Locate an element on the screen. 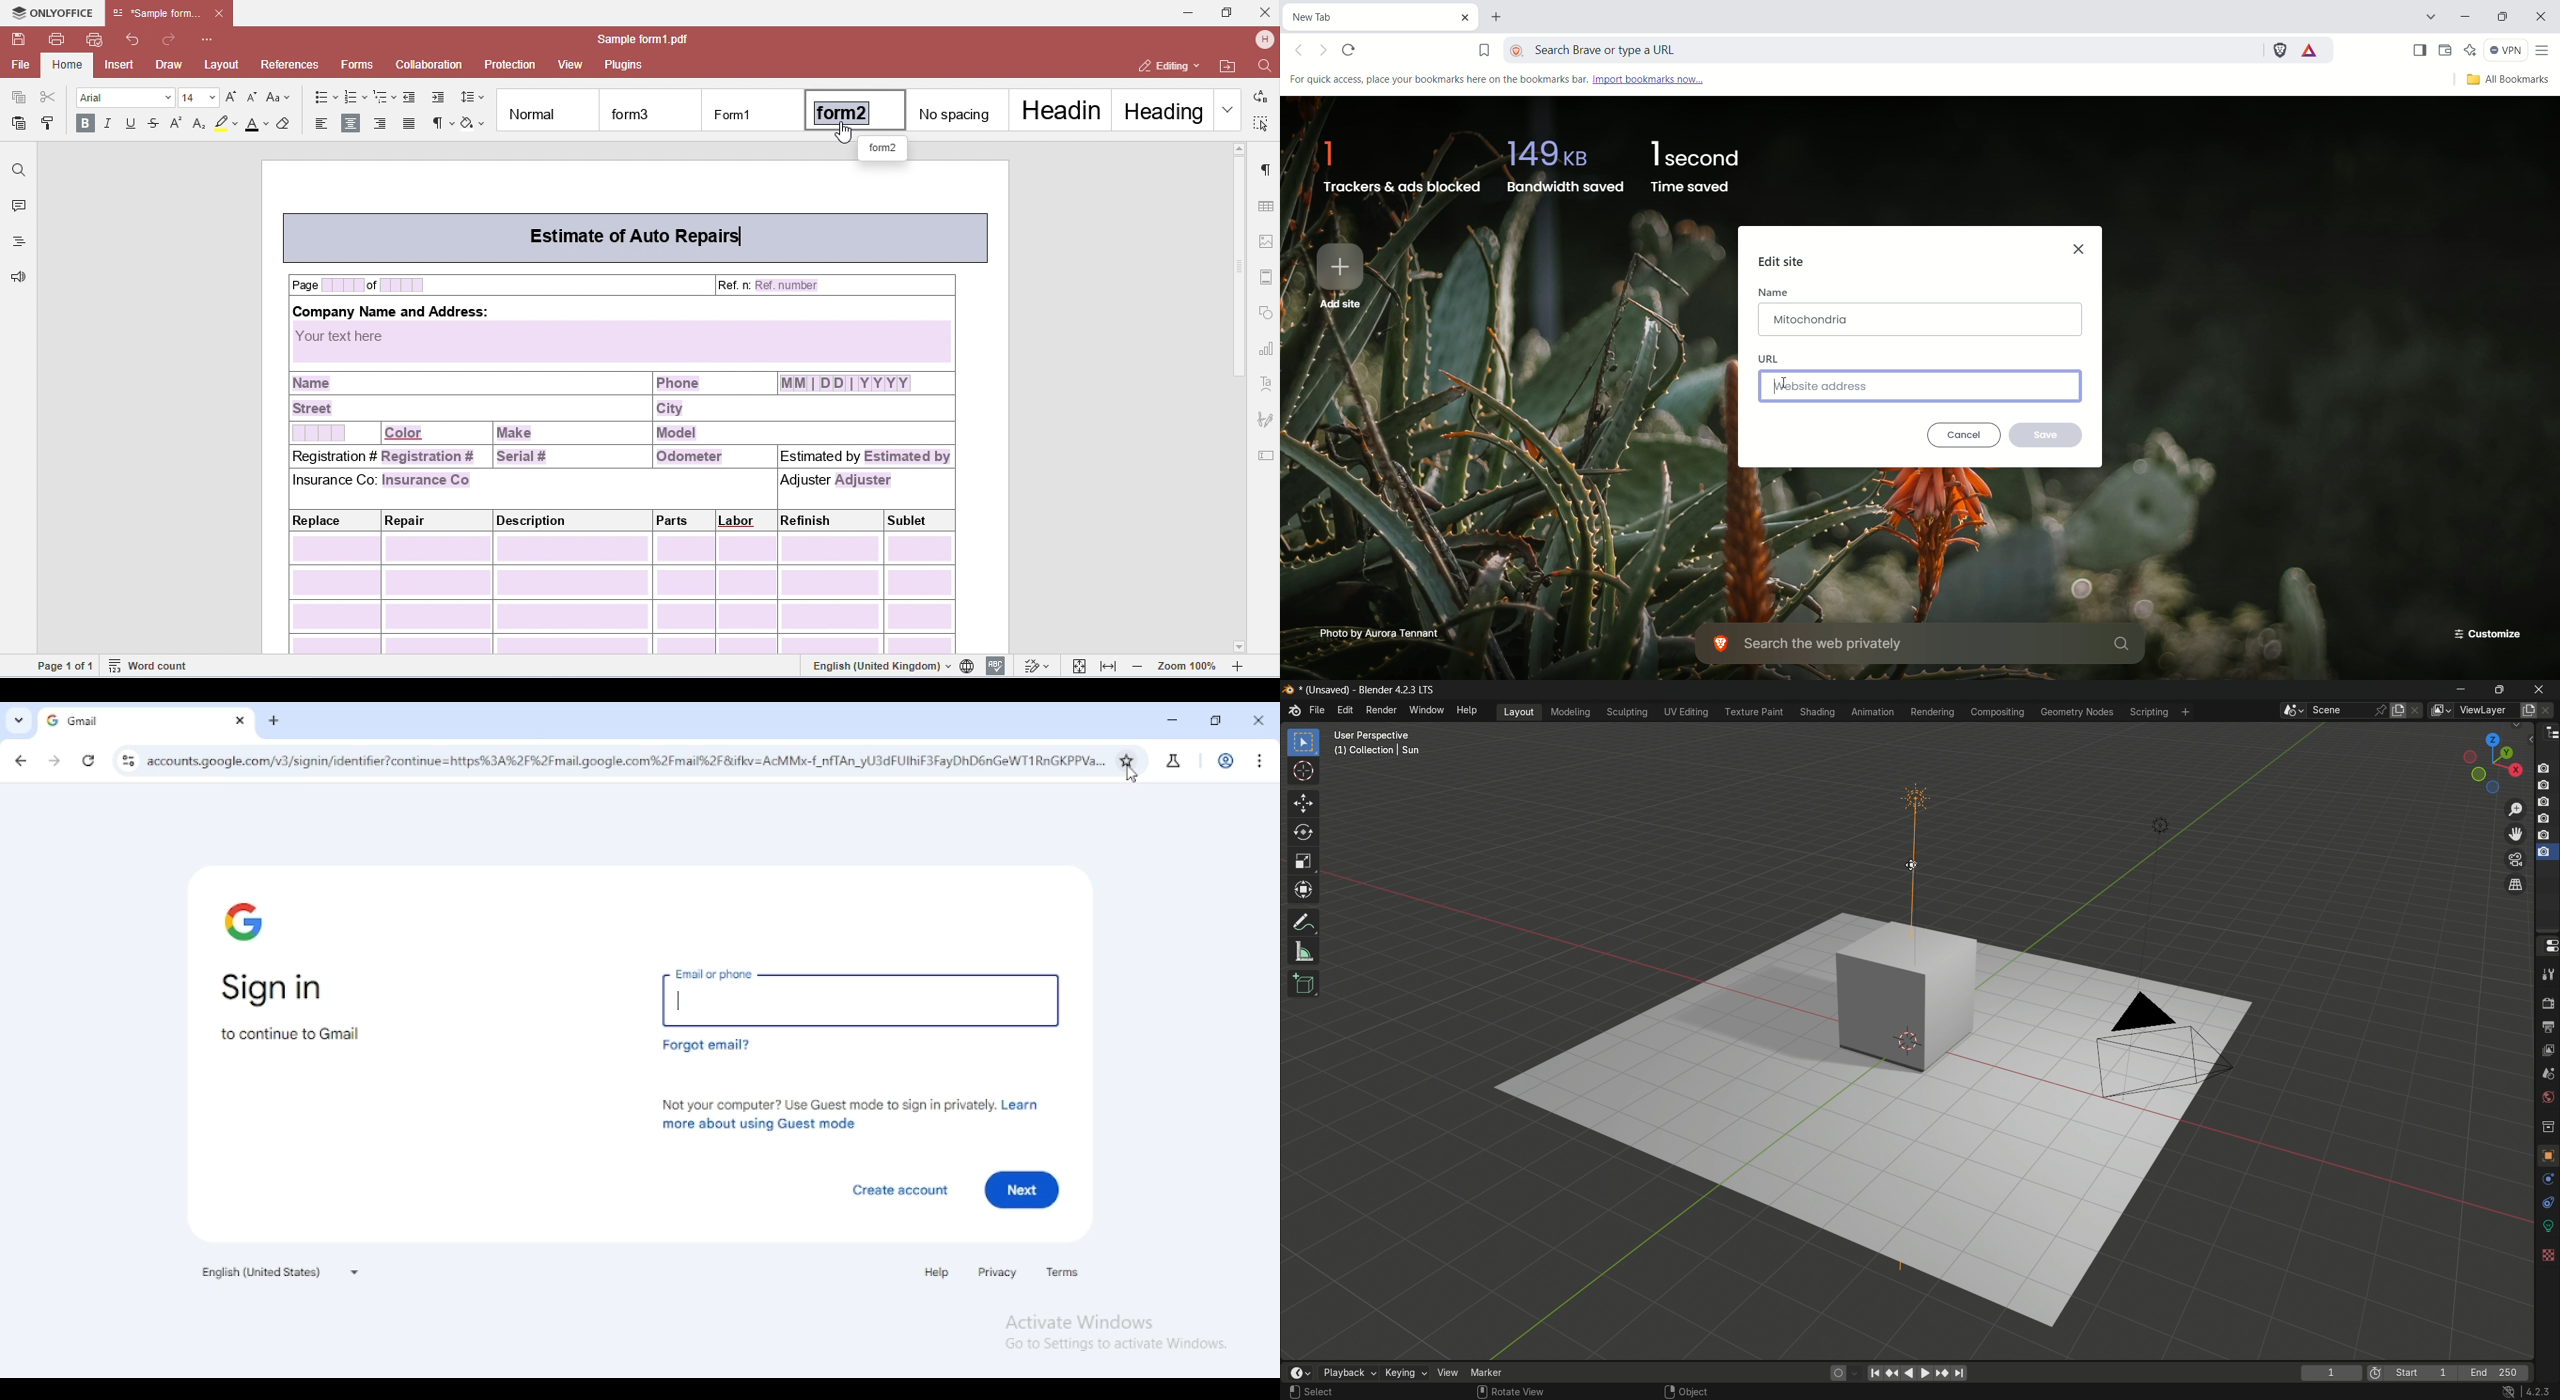 The image size is (2576, 1400). icon is located at coordinates (2374, 1371).